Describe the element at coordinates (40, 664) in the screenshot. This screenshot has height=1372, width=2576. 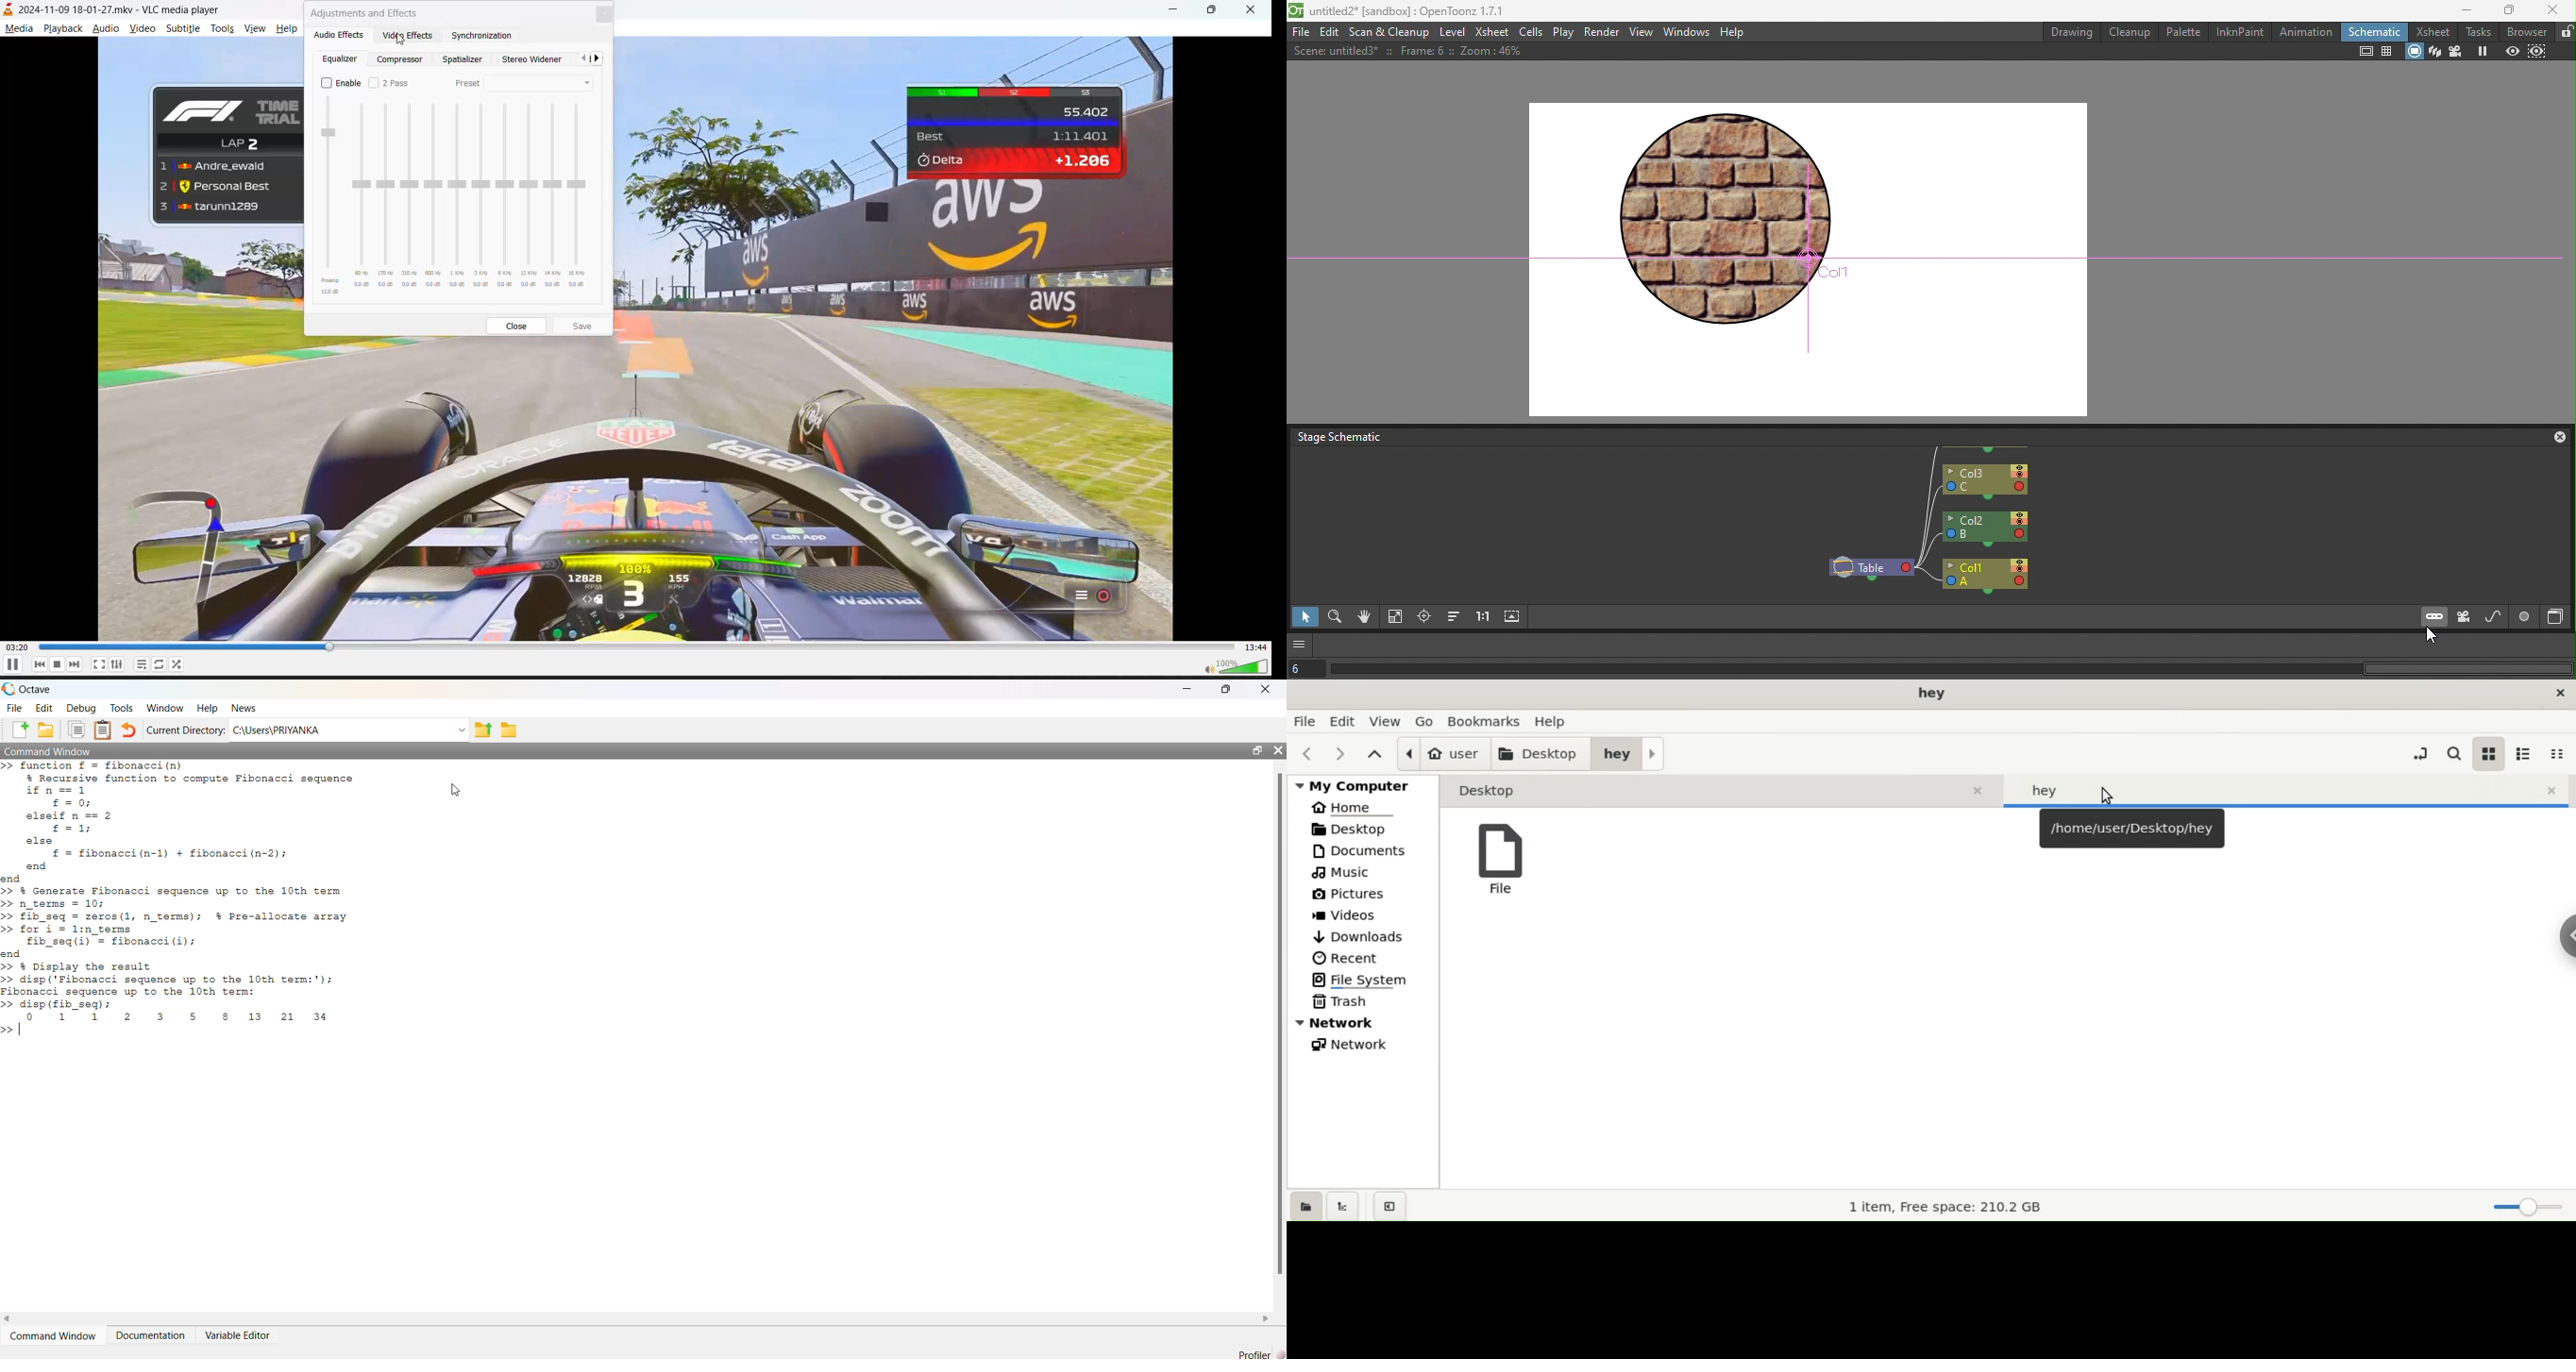
I see `previous` at that location.